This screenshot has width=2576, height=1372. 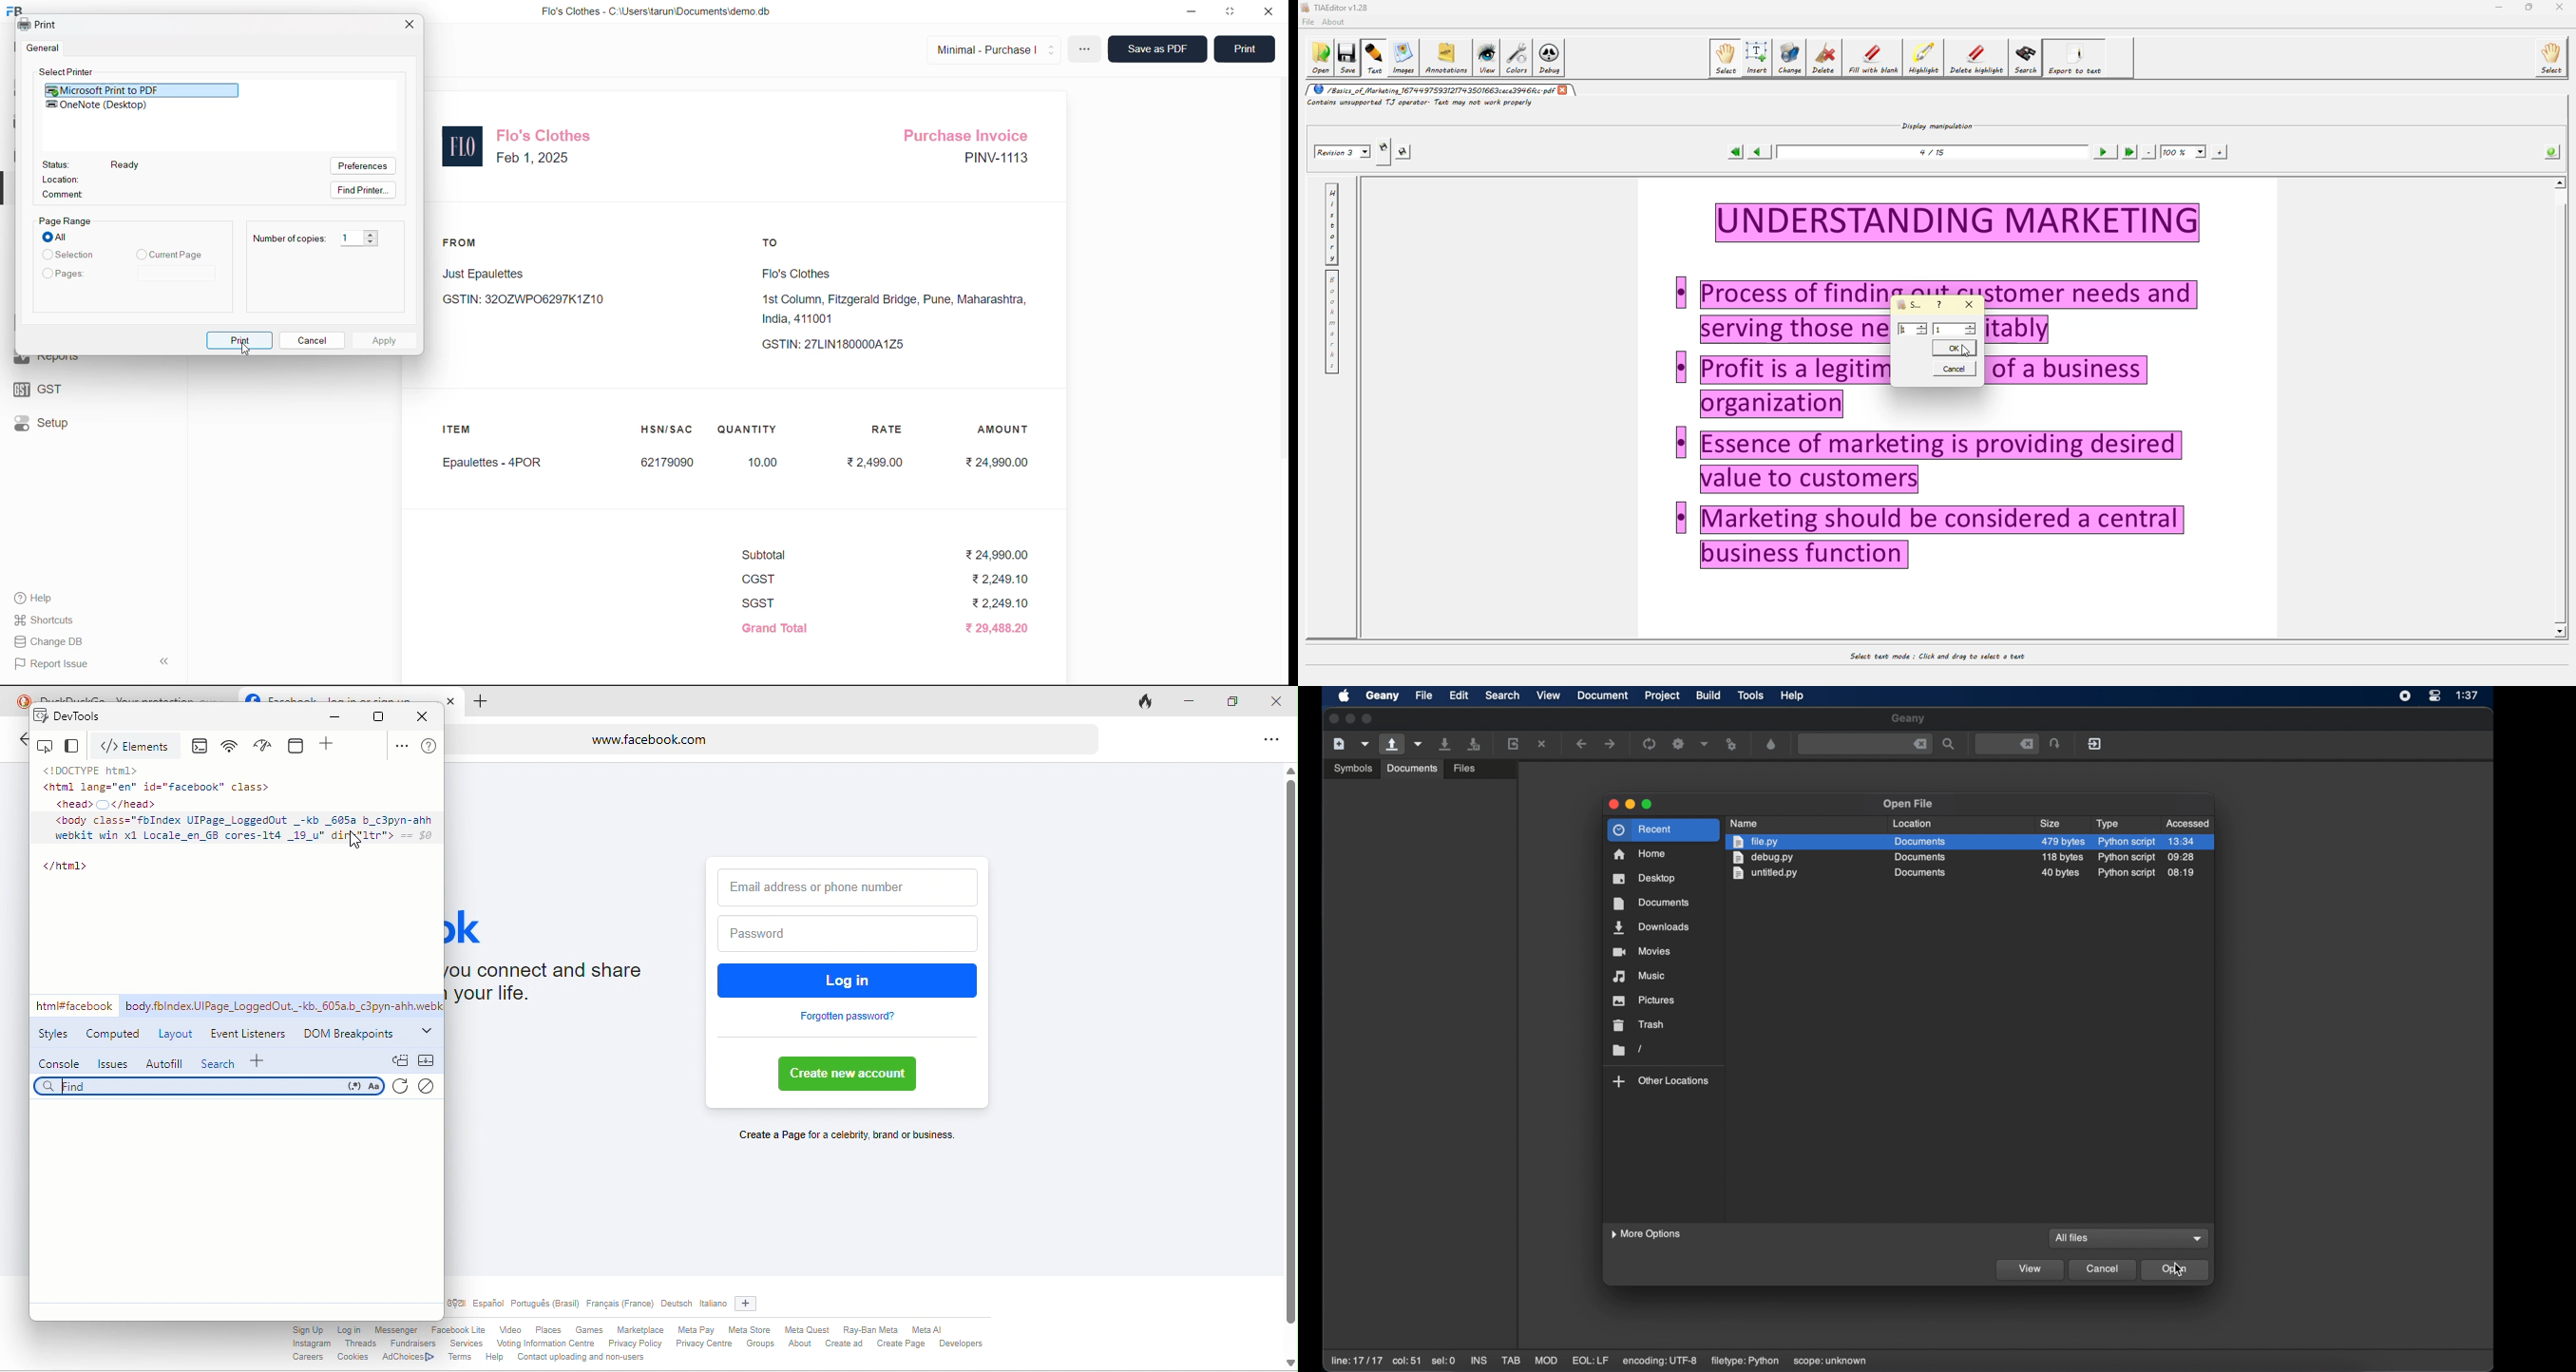 I want to click on | Change DB, so click(x=52, y=641).